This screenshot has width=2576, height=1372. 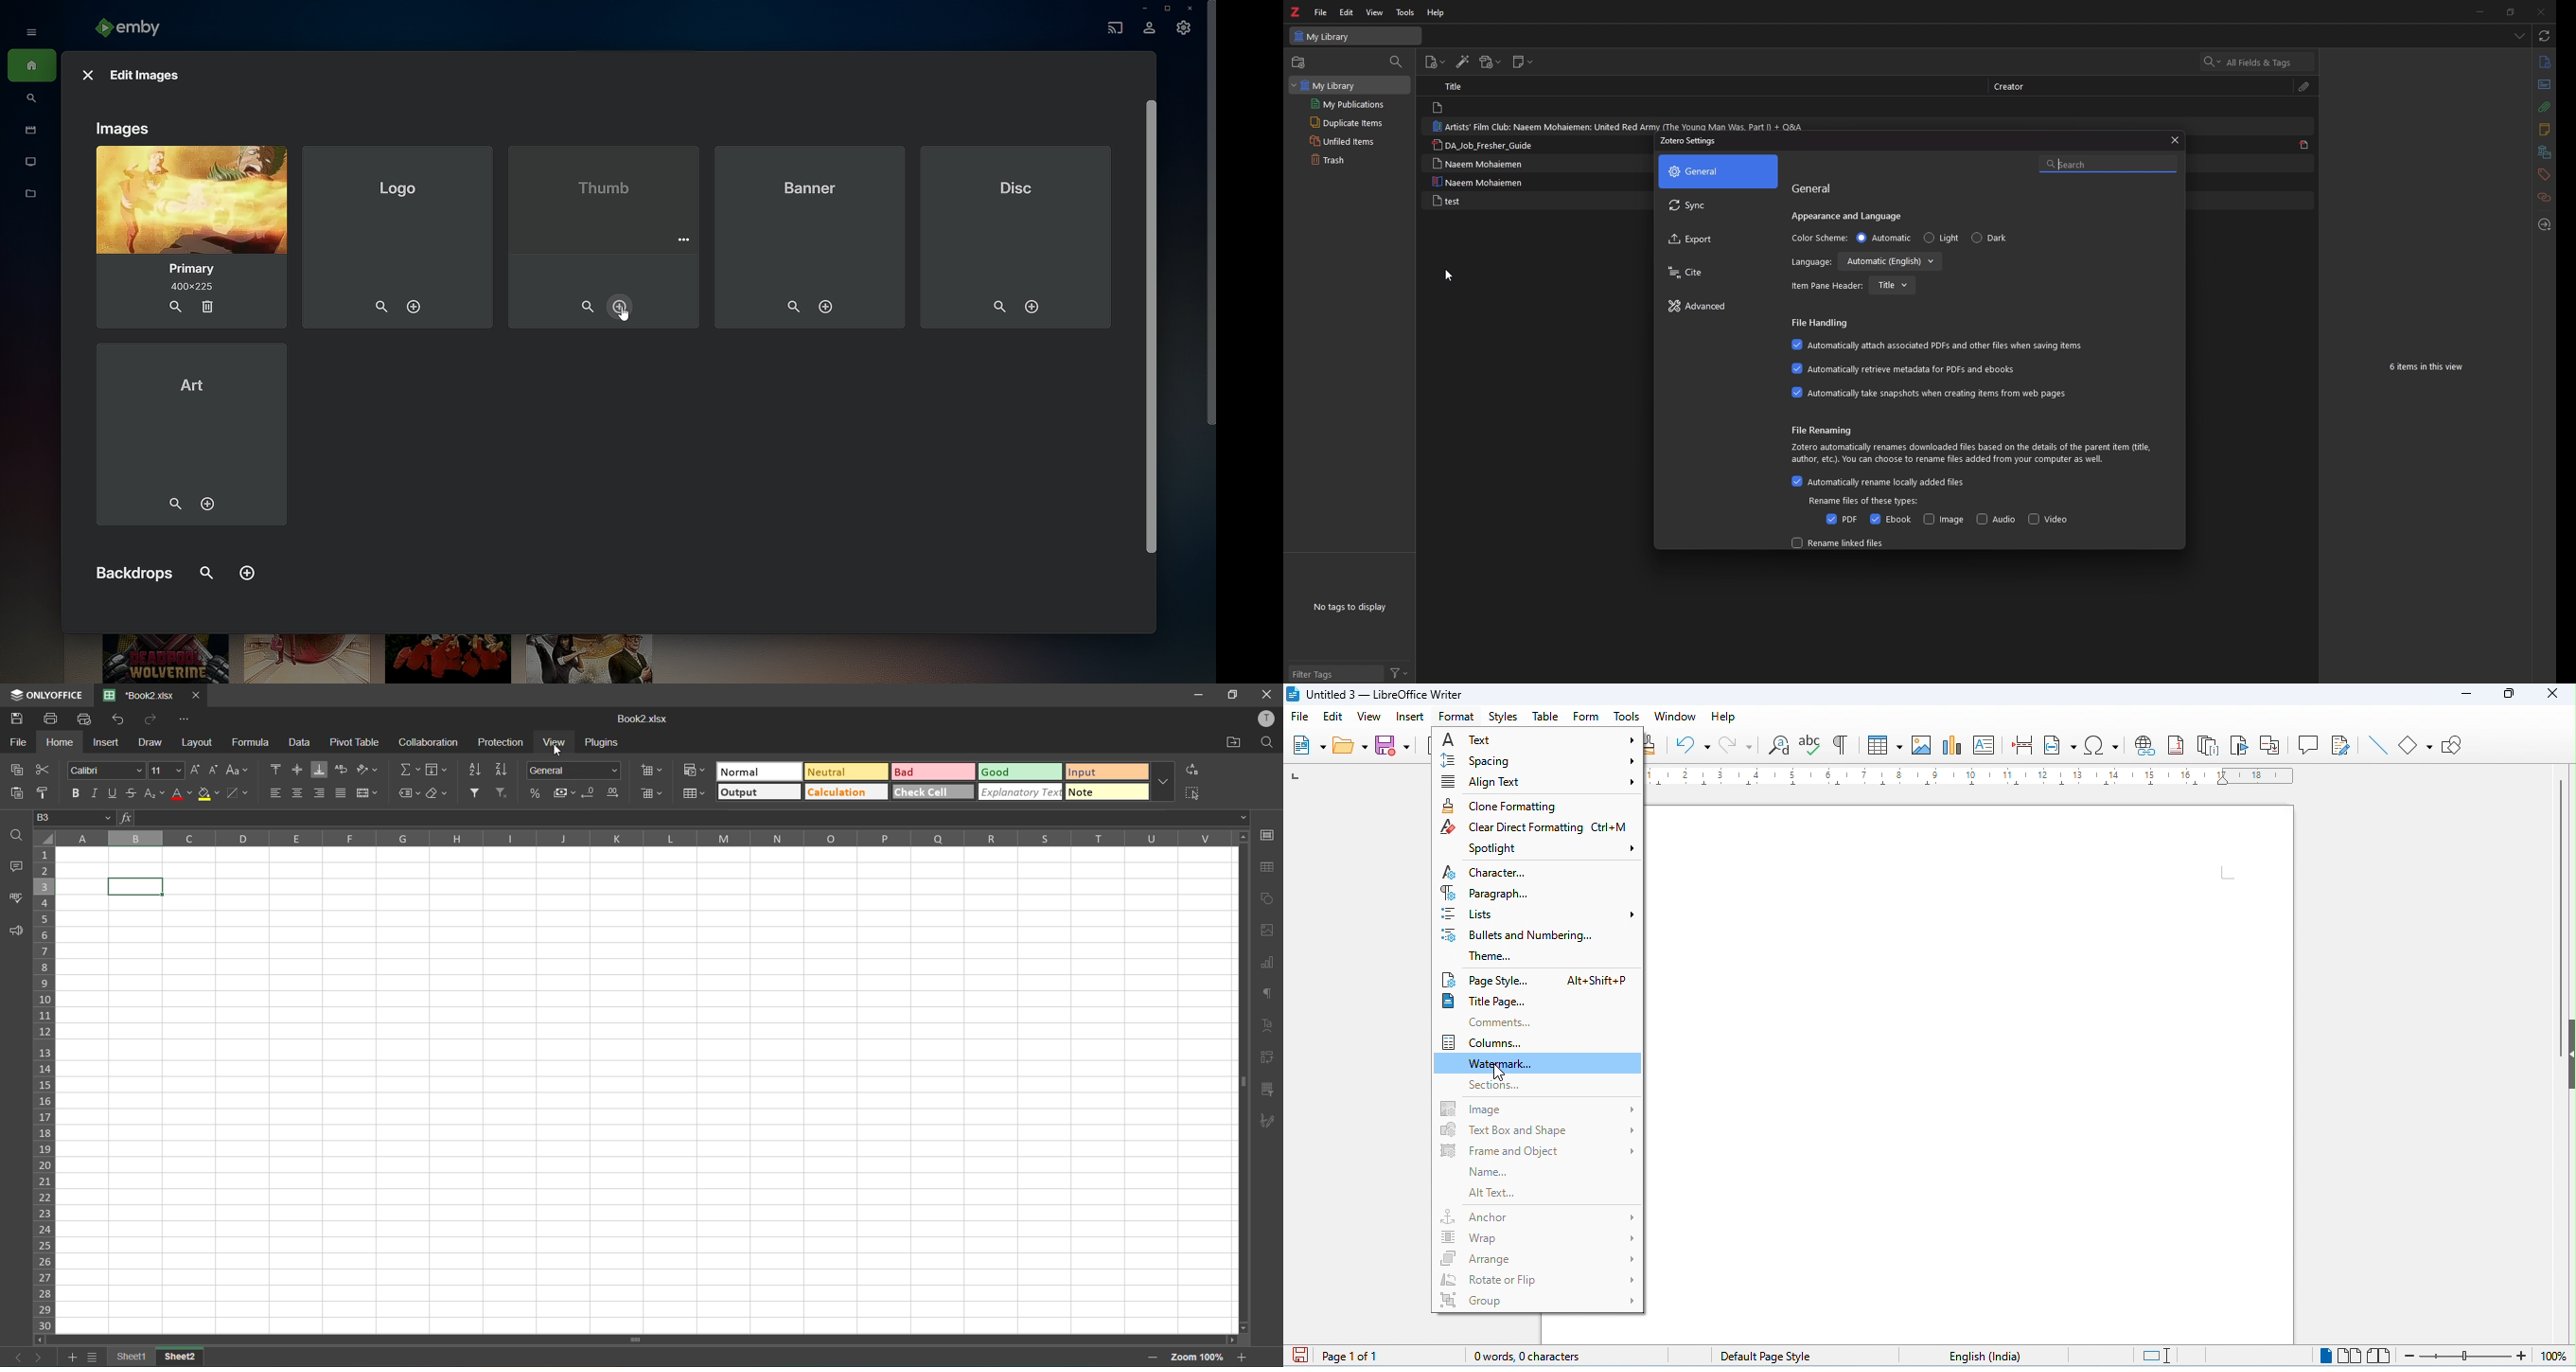 What do you see at coordinates (932, 793) in the screenshot?
I see `check cell` at bounding box center [932, 793].